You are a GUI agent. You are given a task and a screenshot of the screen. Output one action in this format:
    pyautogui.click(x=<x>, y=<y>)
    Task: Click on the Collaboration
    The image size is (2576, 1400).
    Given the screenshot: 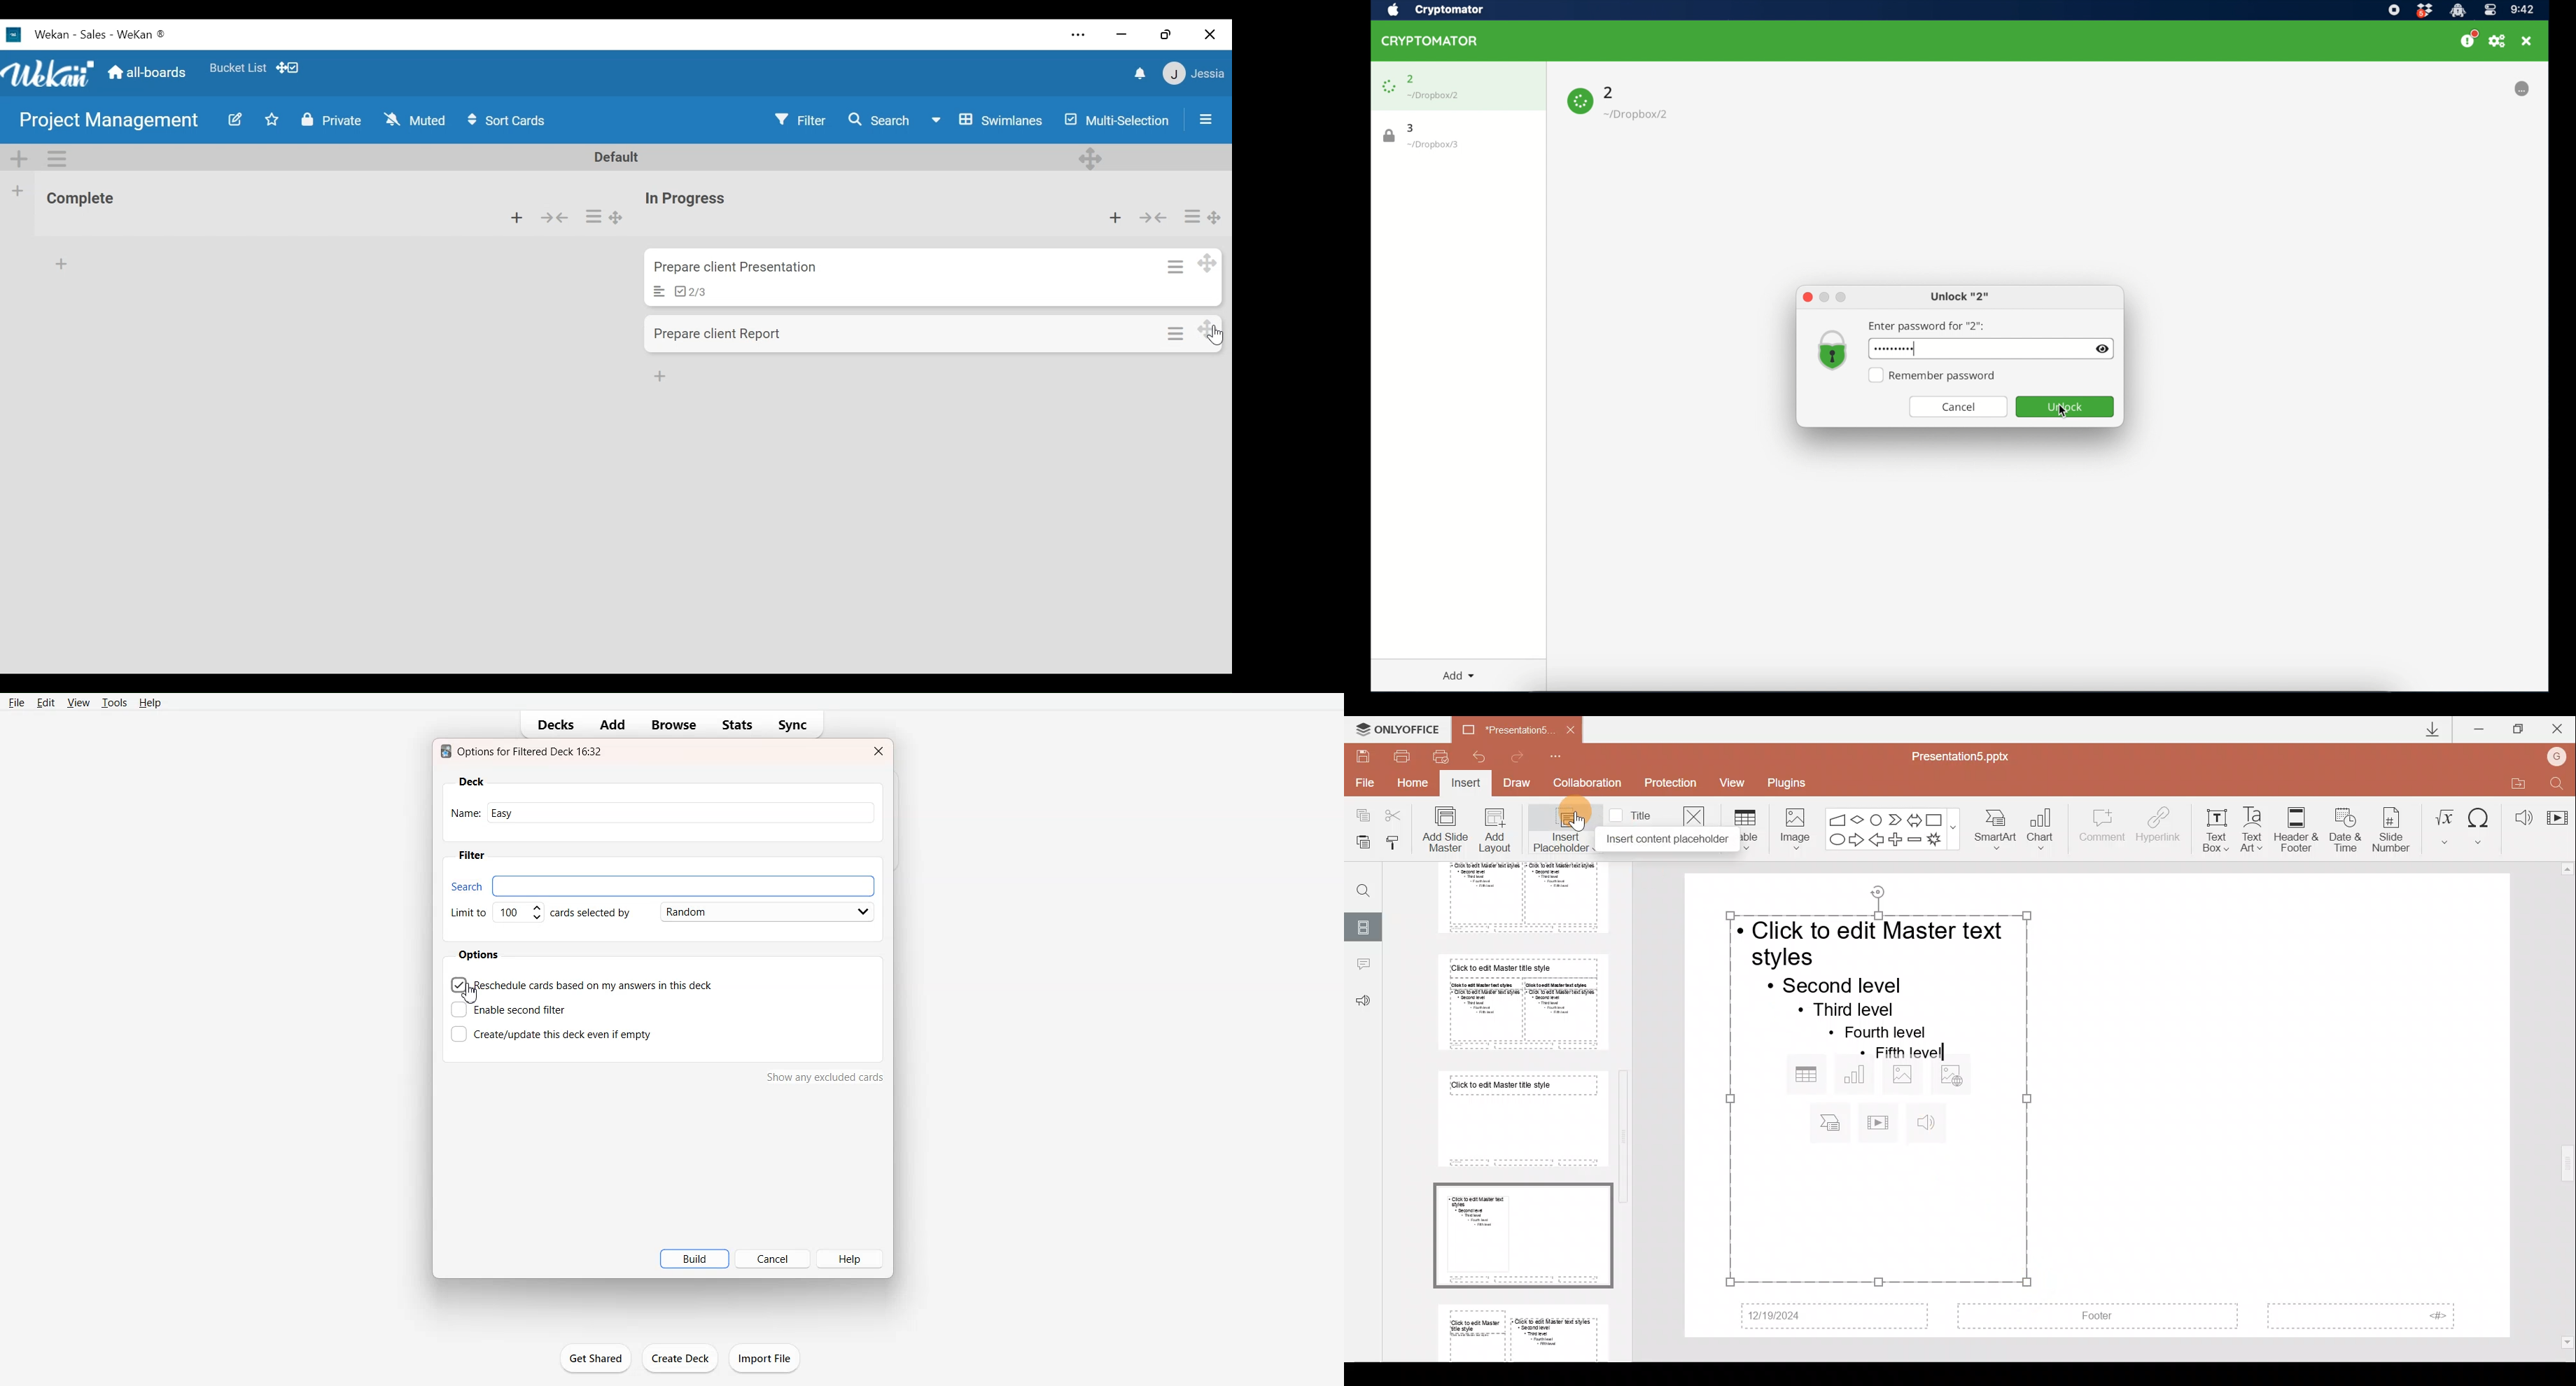 What is the action you would take?
    pyautogui.click(x=1587, y=783)
    